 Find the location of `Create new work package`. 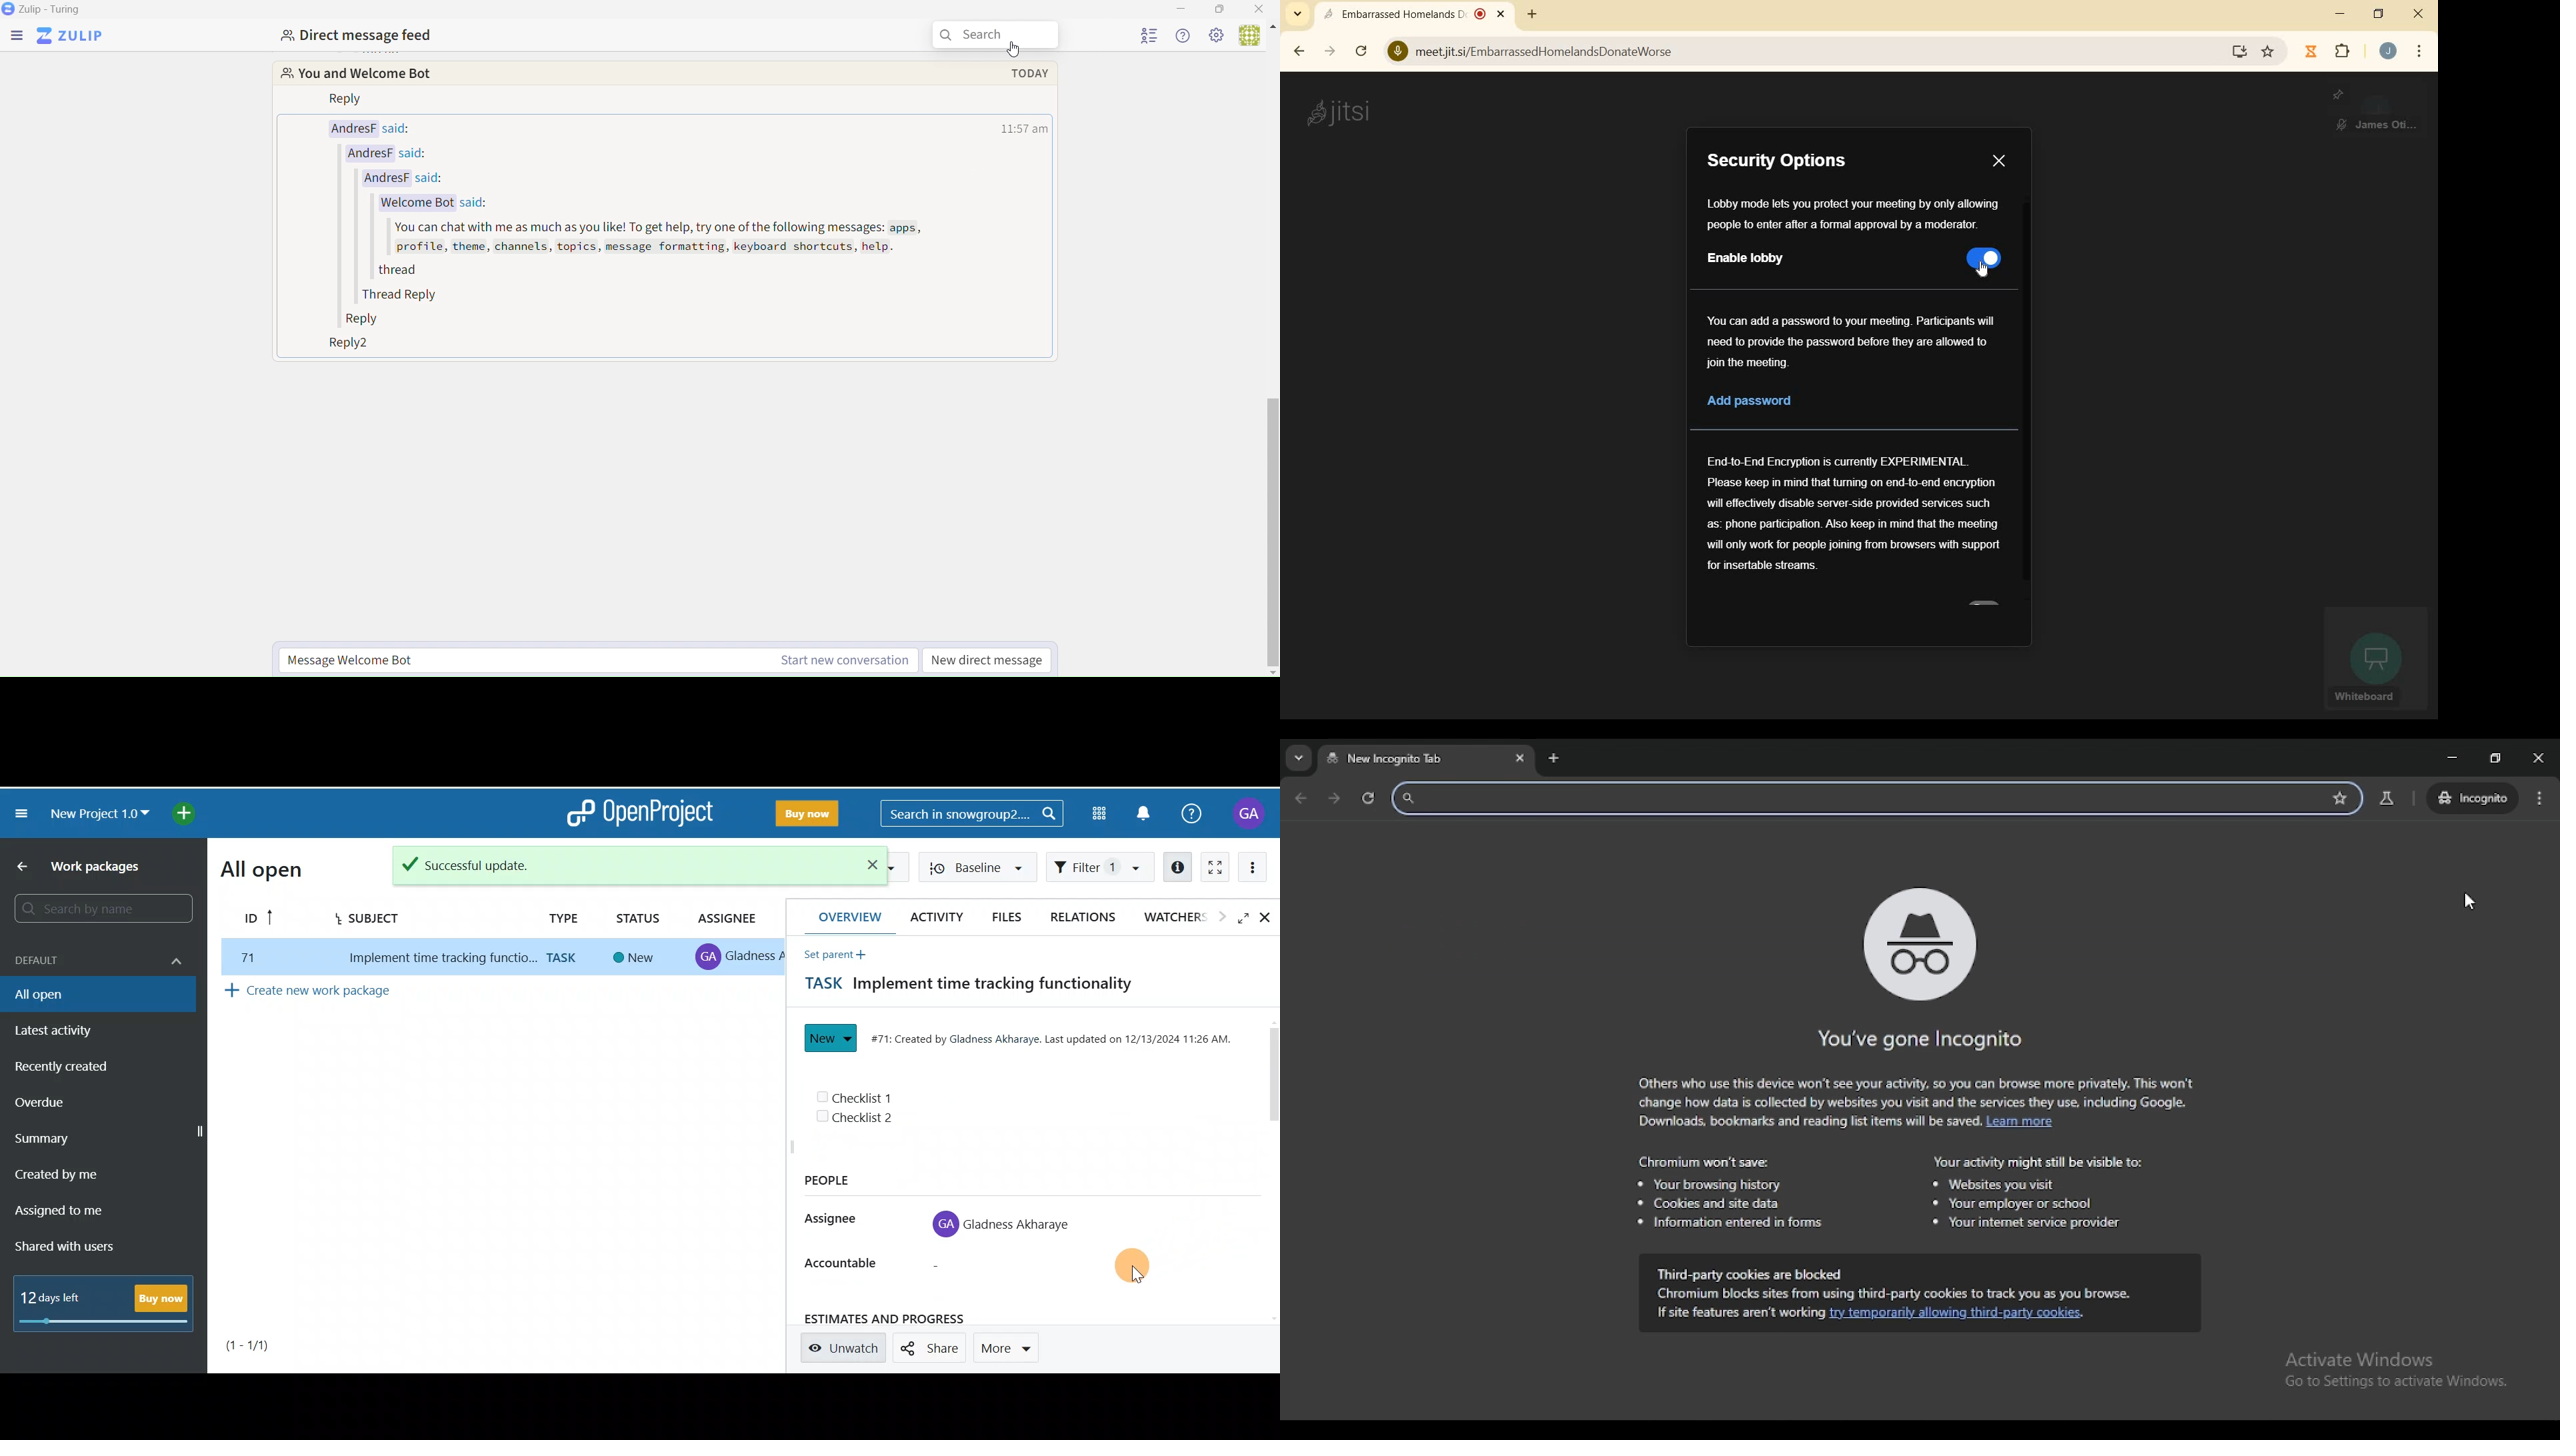

Create new work package is located at coordinates (343, 993).